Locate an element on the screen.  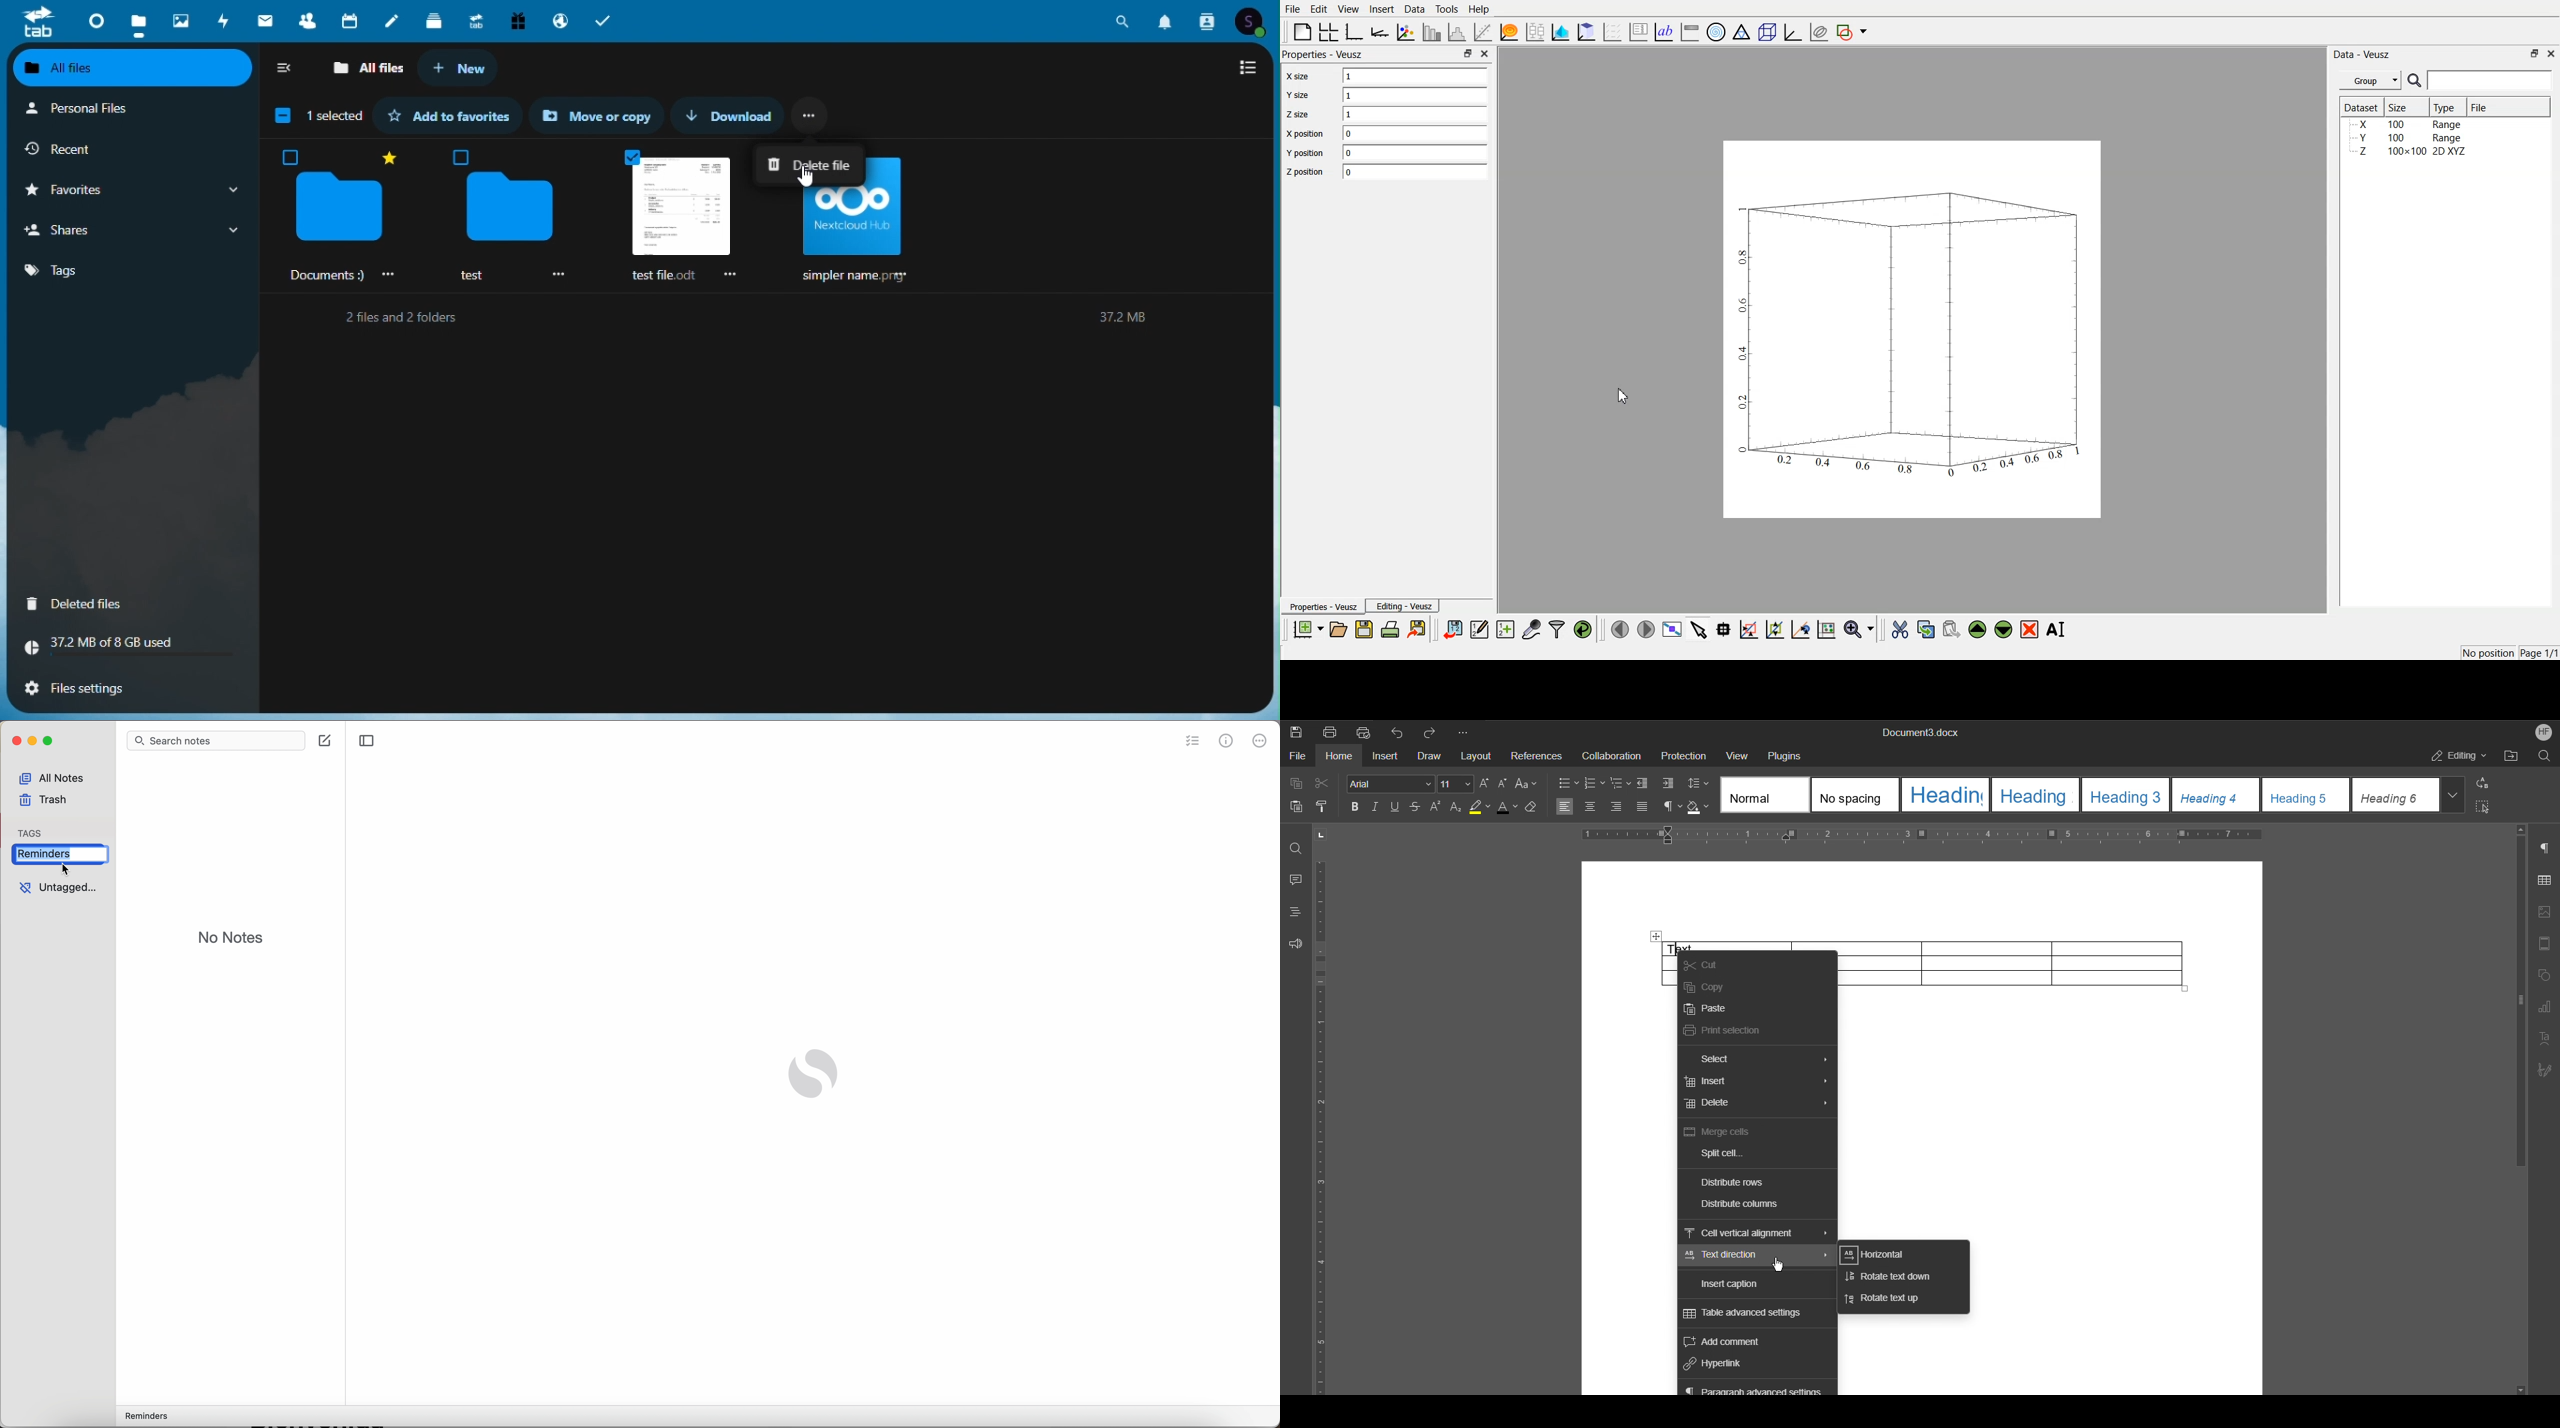
Blank page is located at coordinates (1303, 31).